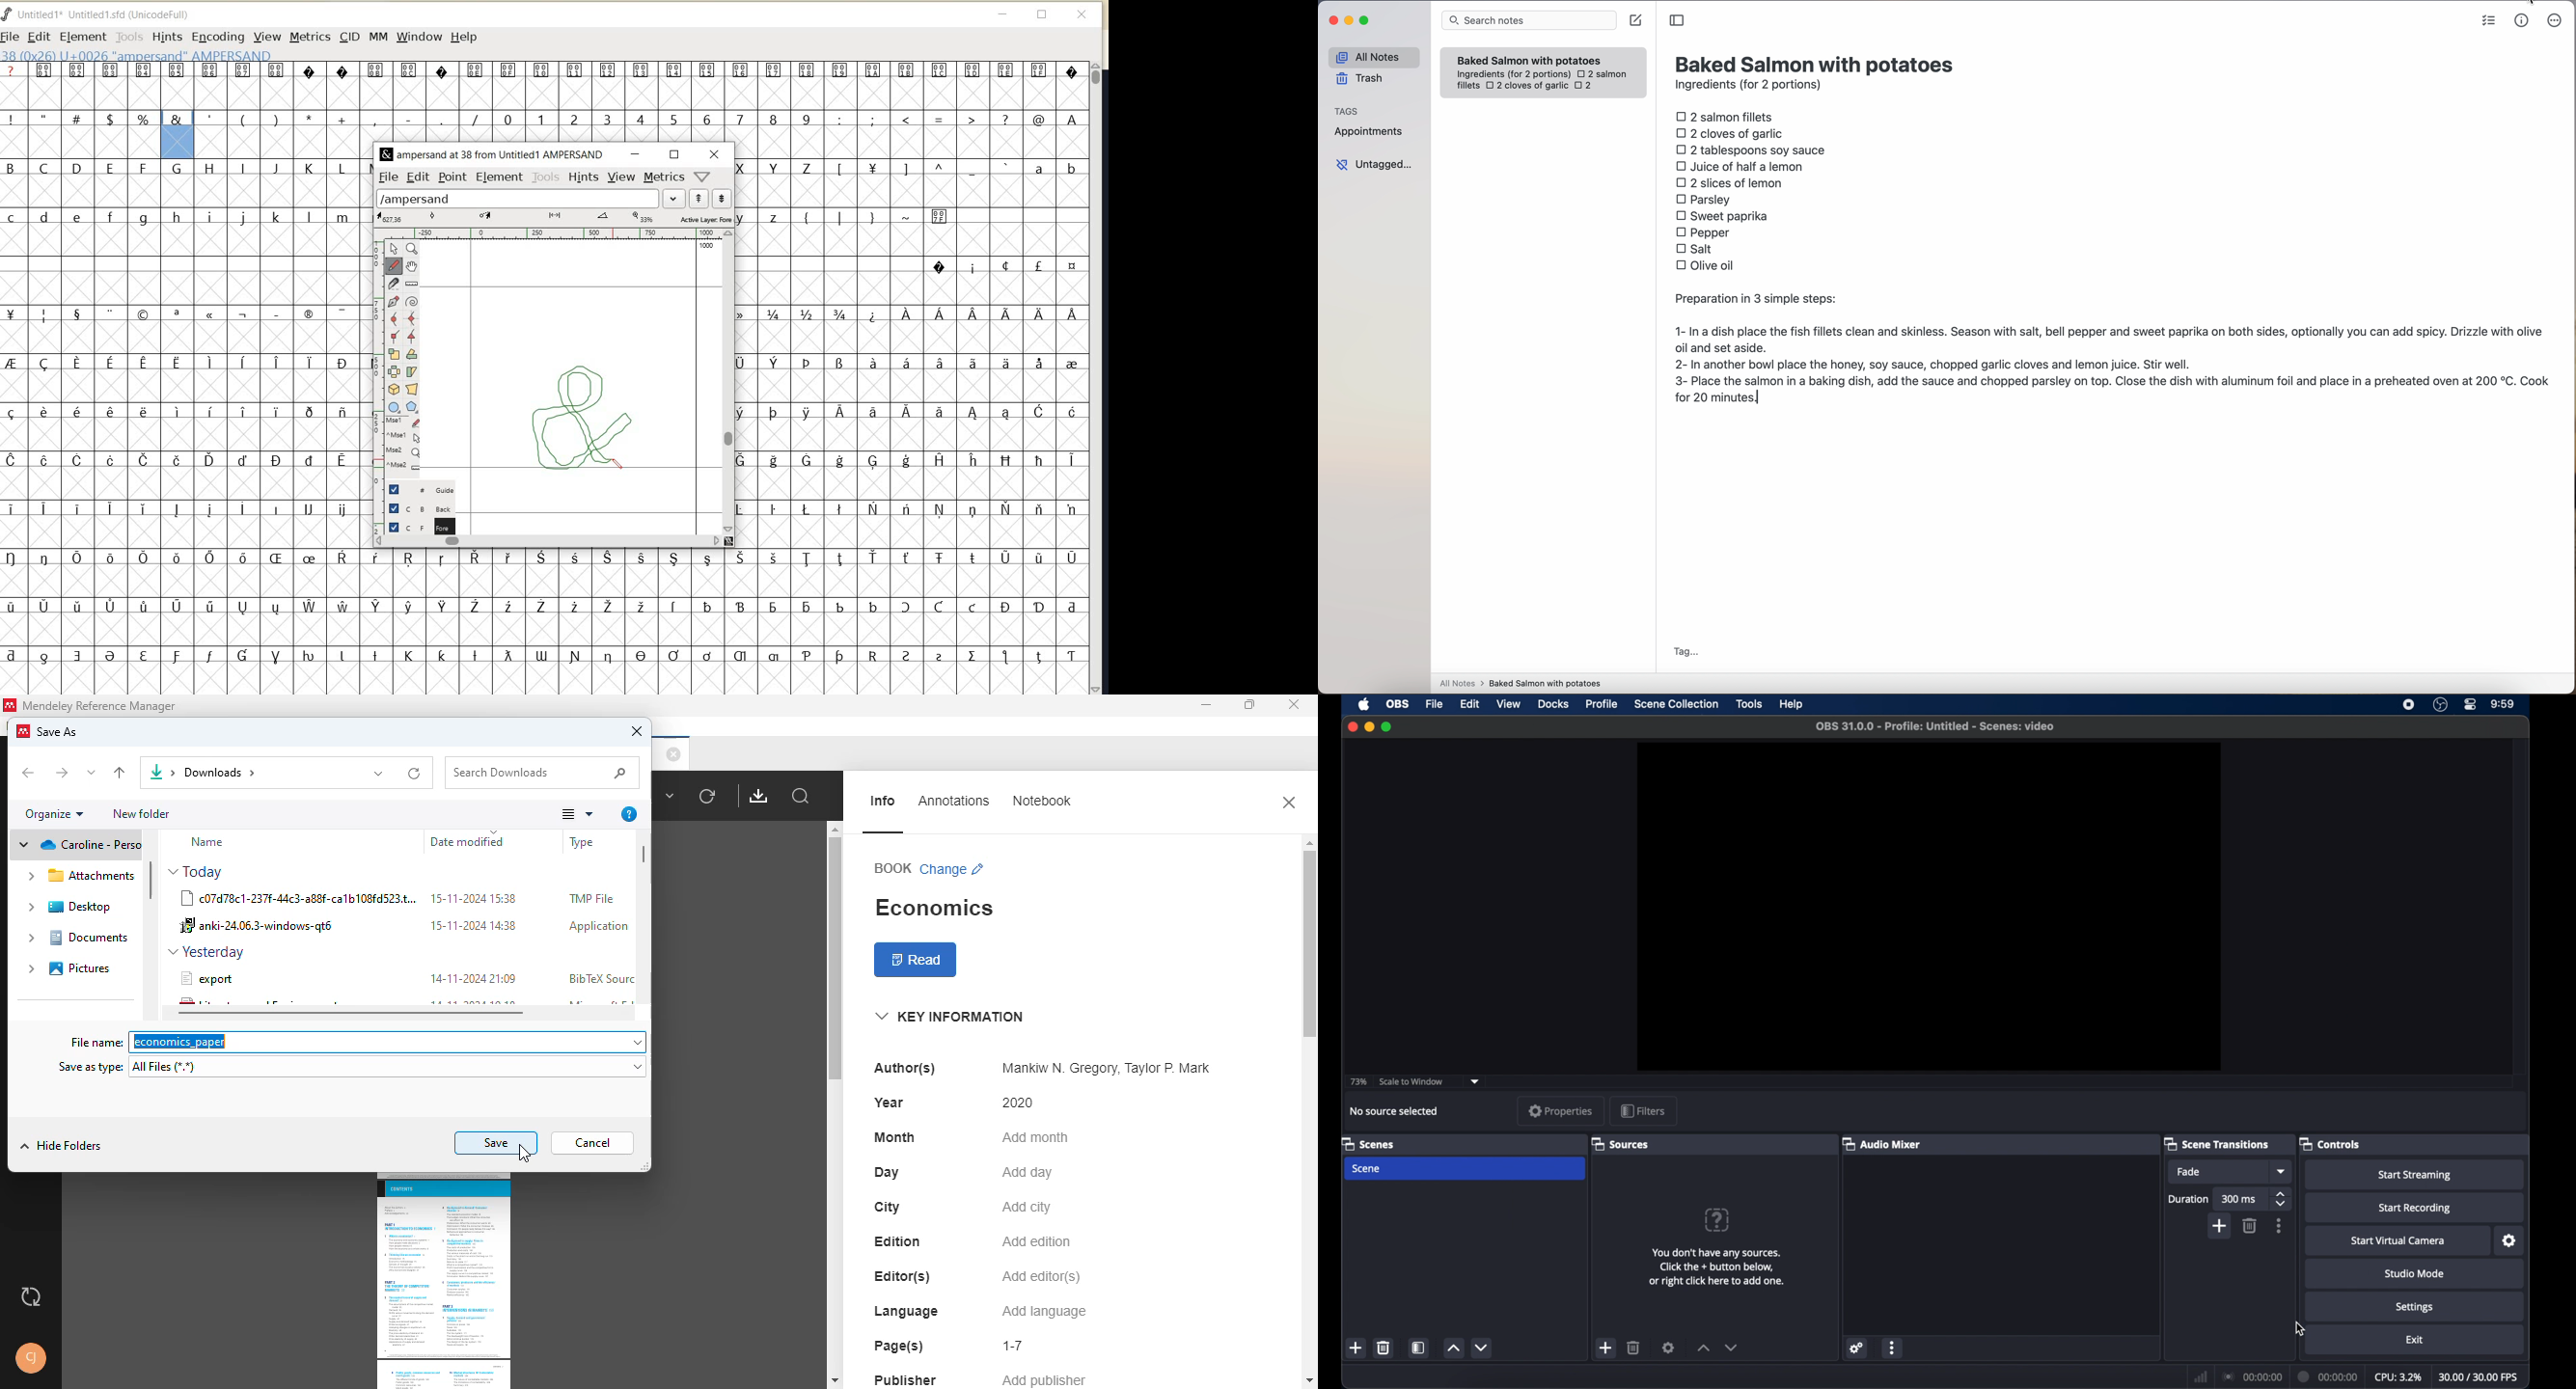 This screenshot has width=2576, height=1400. What do you see at coordinates (1685, 653) in the screenshot?
I see `tag` at bounding box center [1685, 653].